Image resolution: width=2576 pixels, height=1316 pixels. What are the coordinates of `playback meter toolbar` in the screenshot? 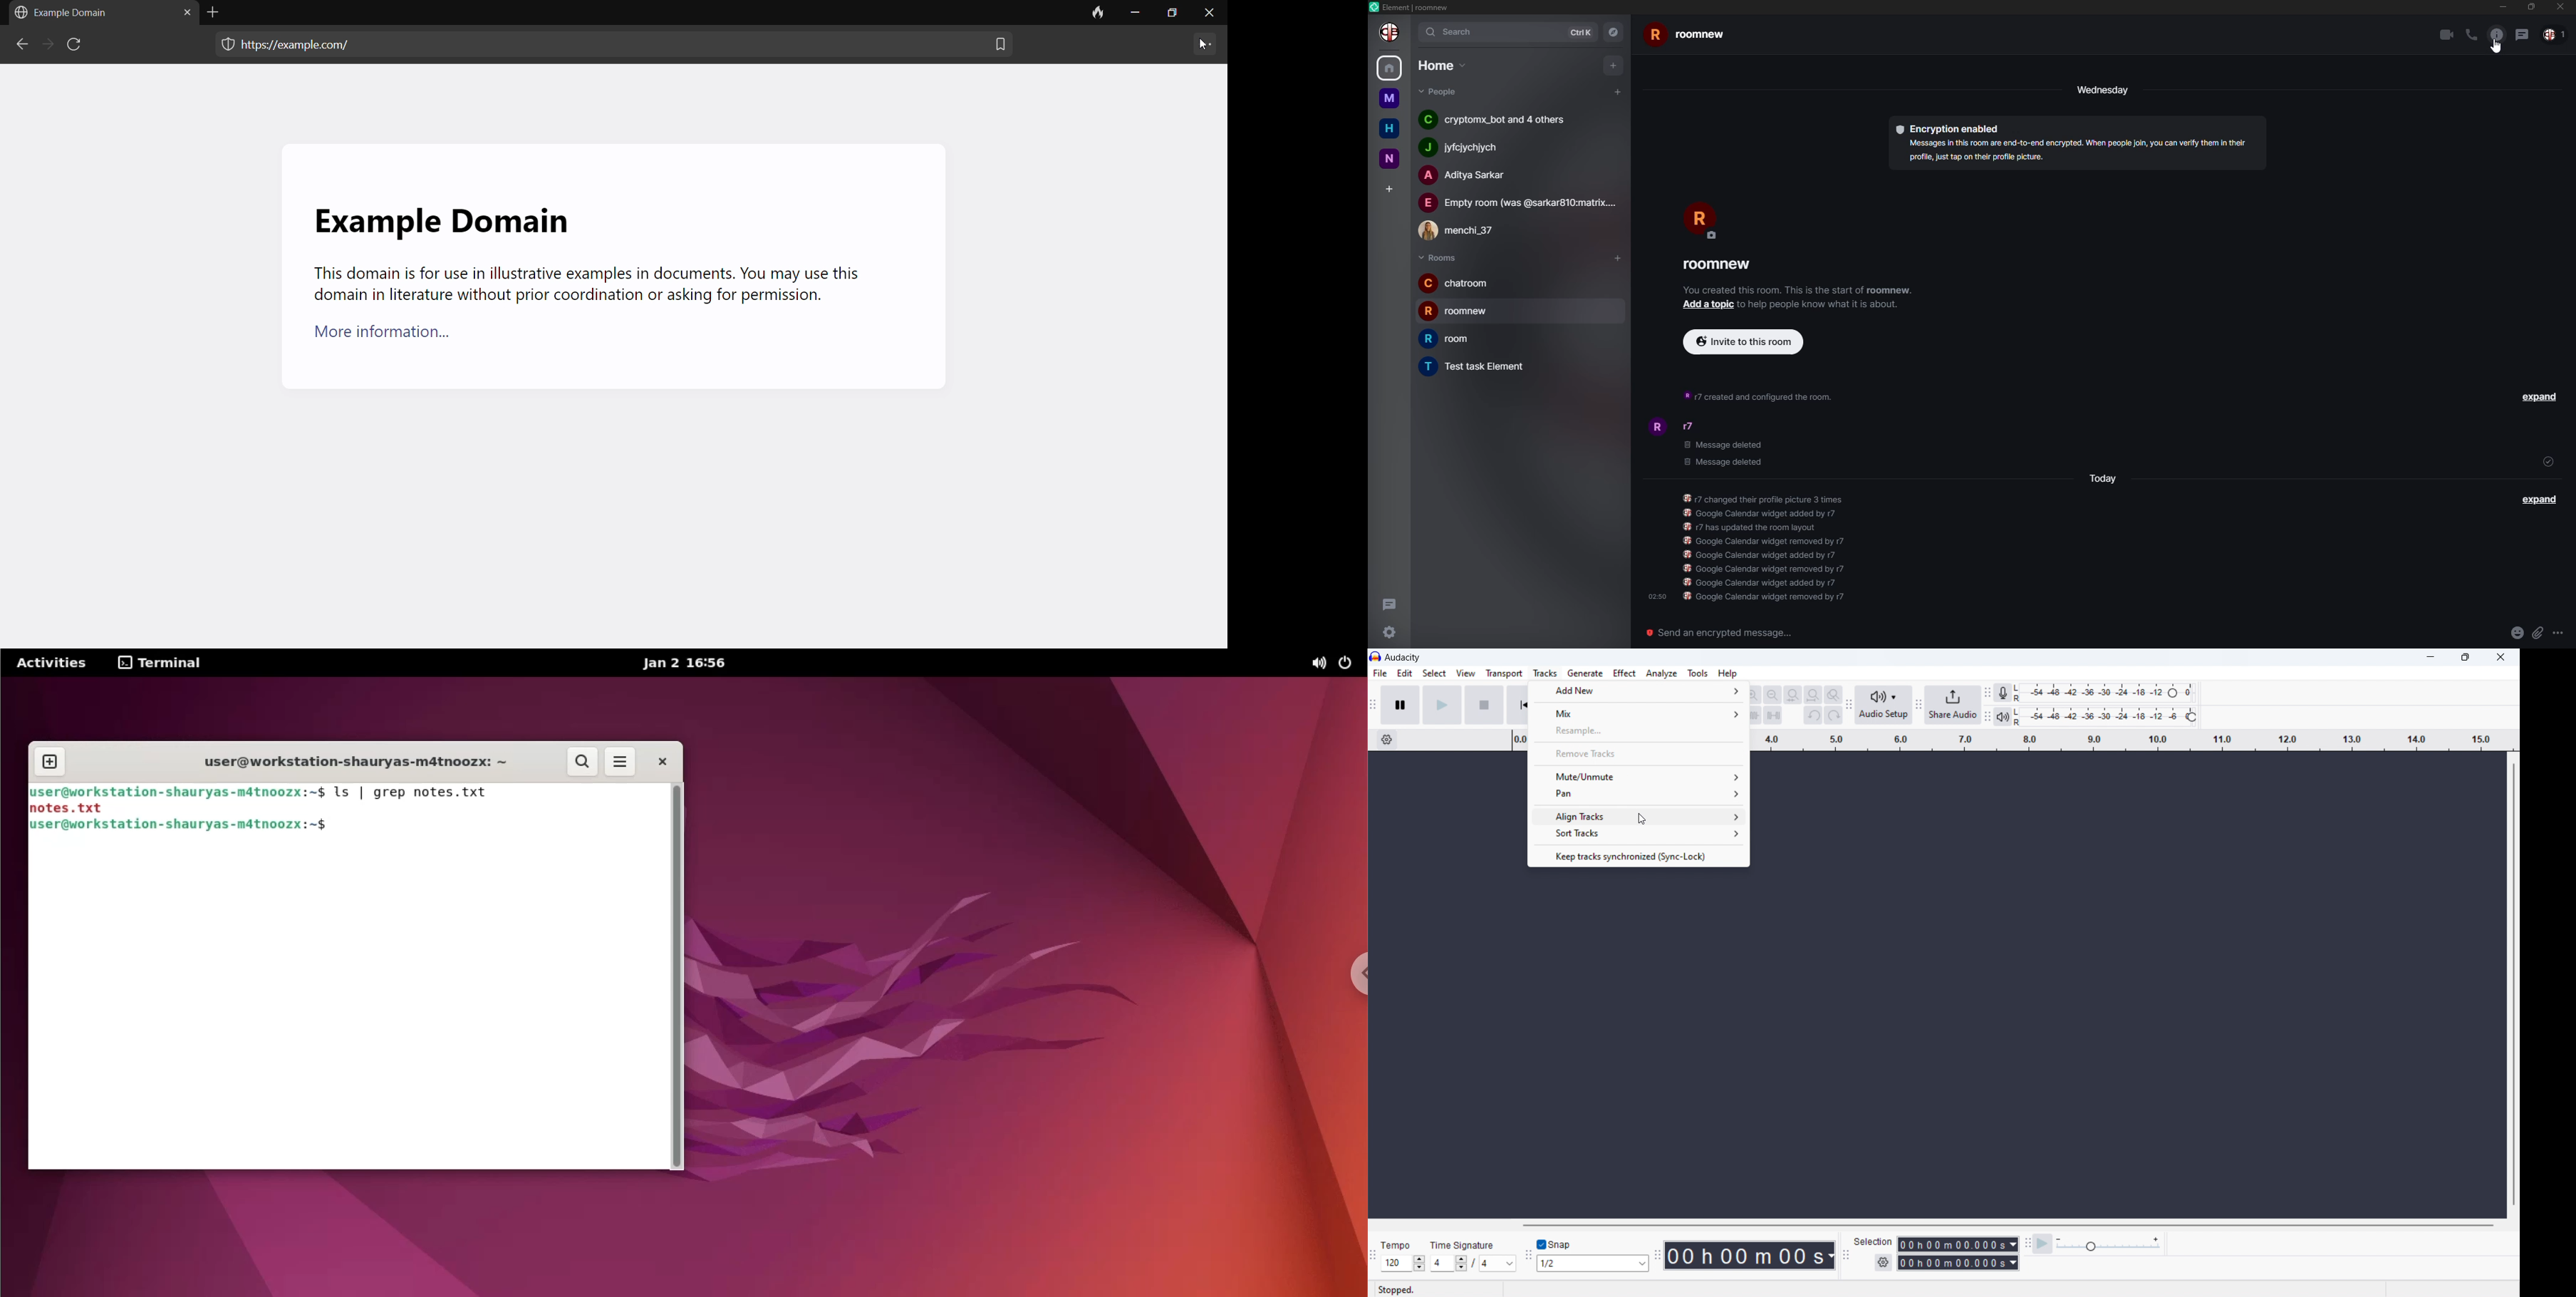 It's located at (1988, 717).